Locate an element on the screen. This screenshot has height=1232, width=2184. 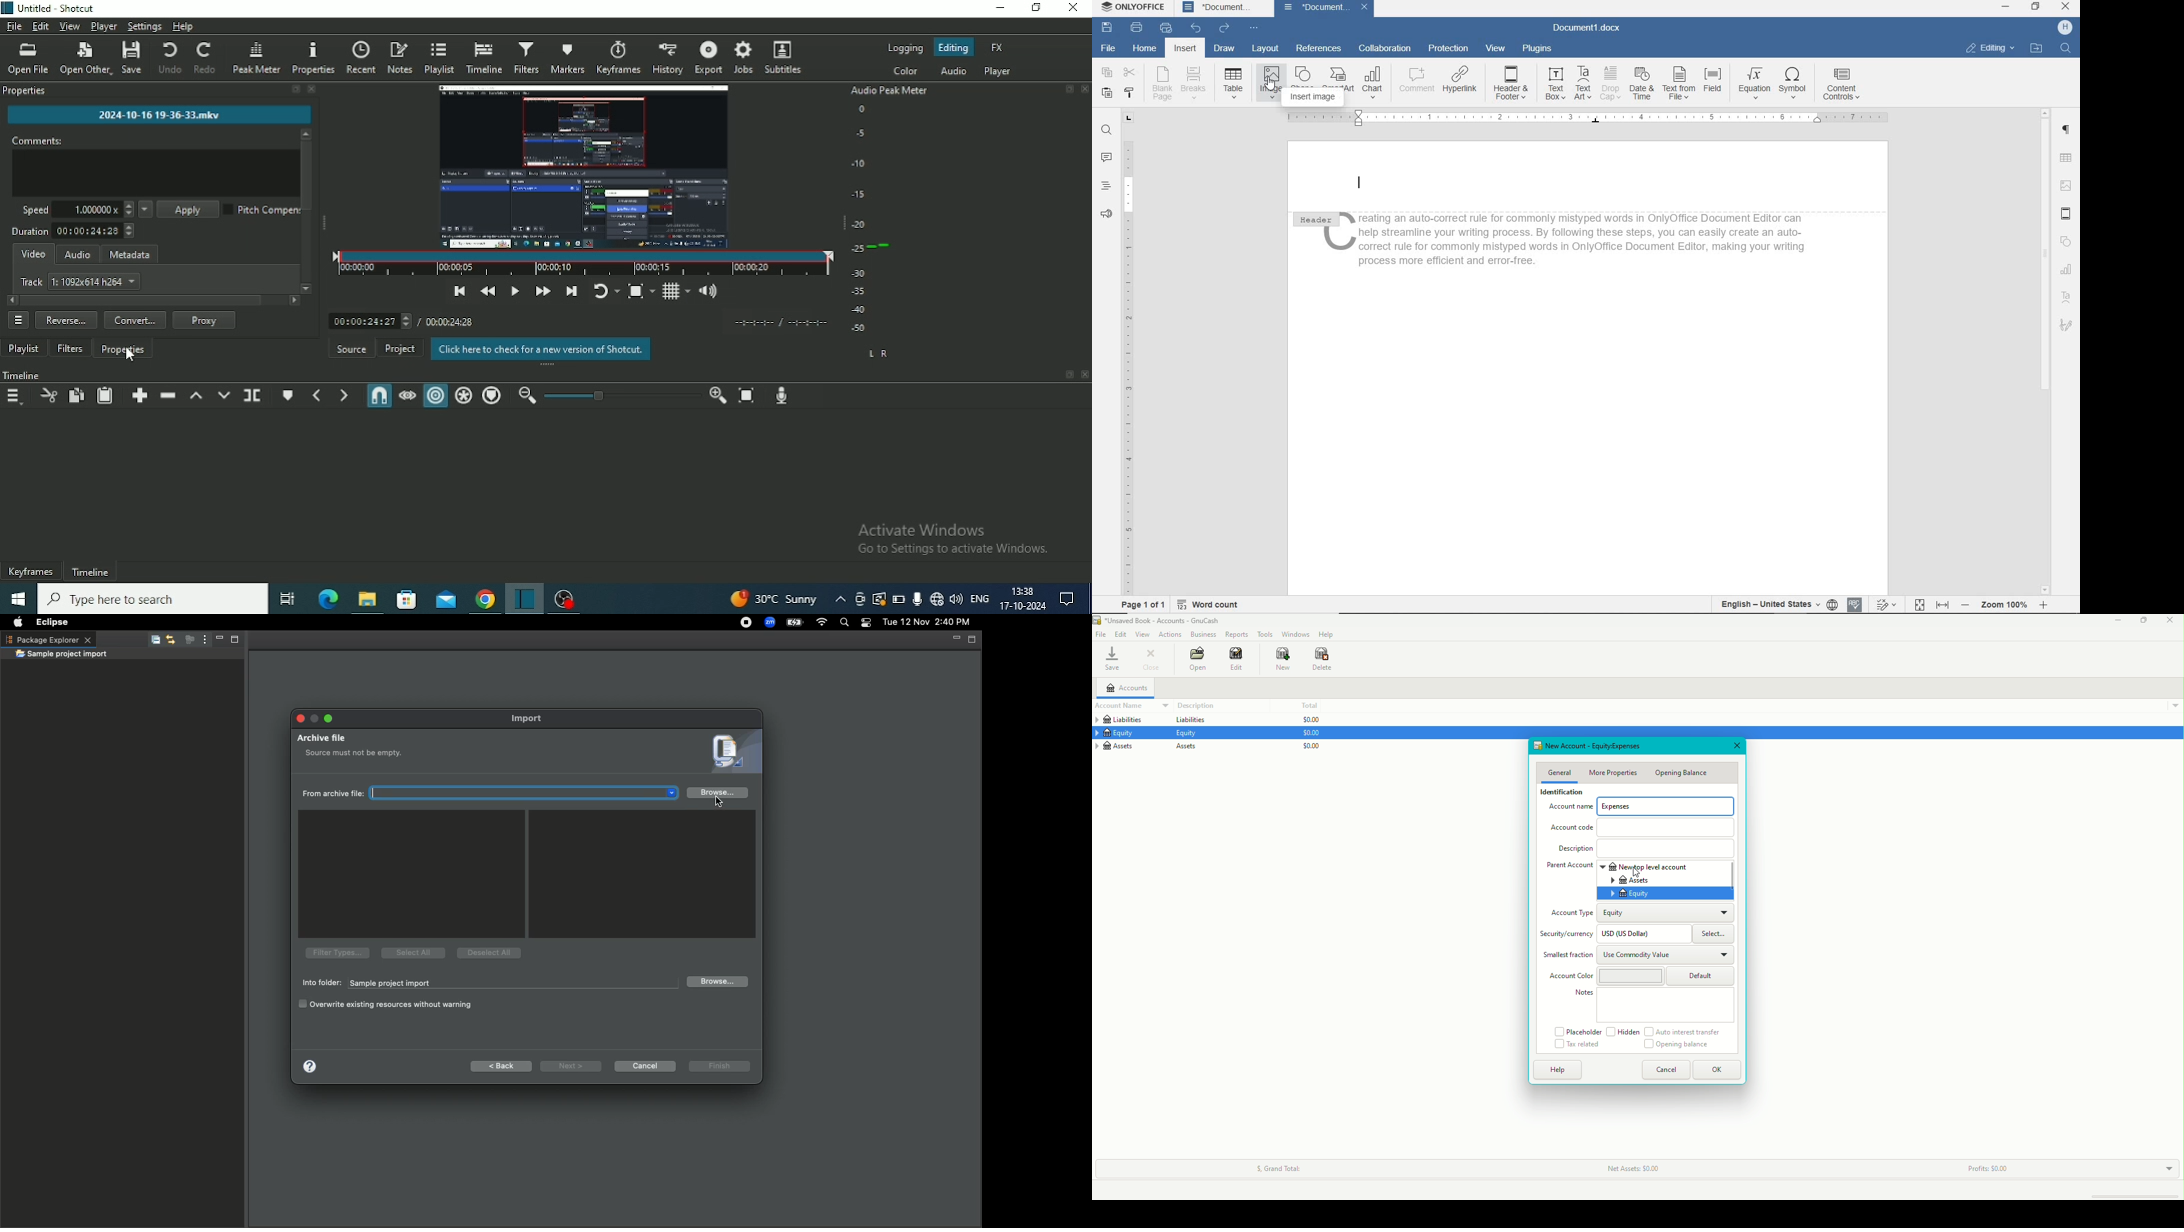
TABLE is located at coordinates (1234, 85).